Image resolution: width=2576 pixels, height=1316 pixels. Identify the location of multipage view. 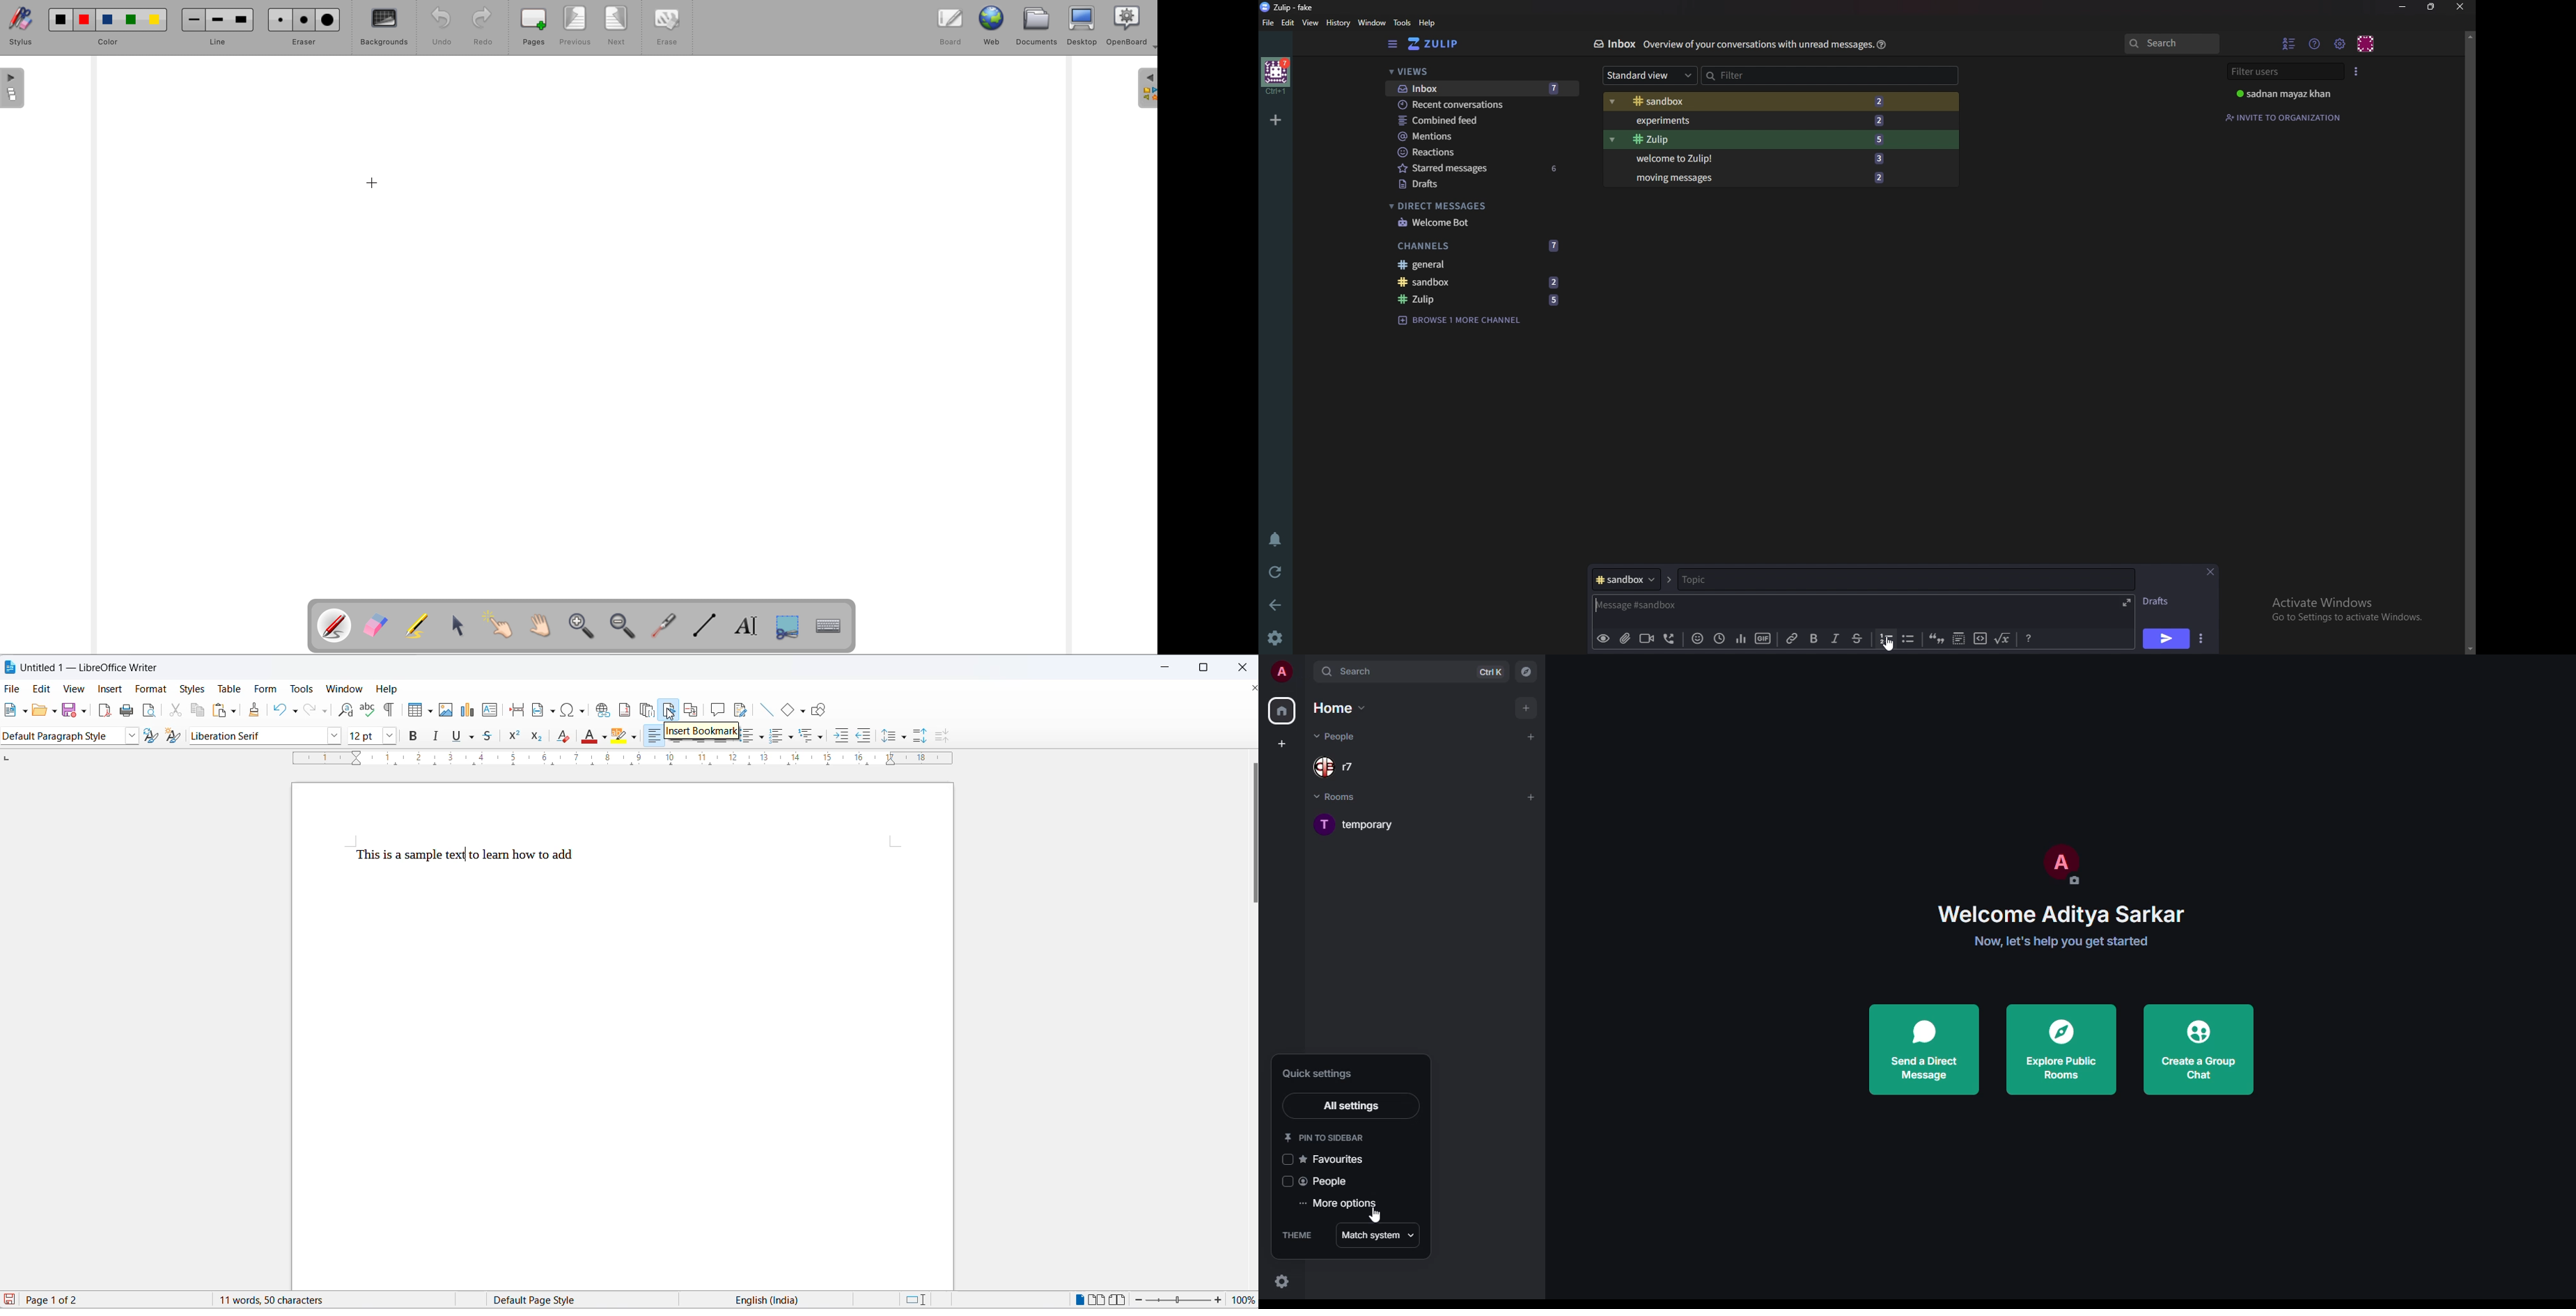
(1097, 1299).